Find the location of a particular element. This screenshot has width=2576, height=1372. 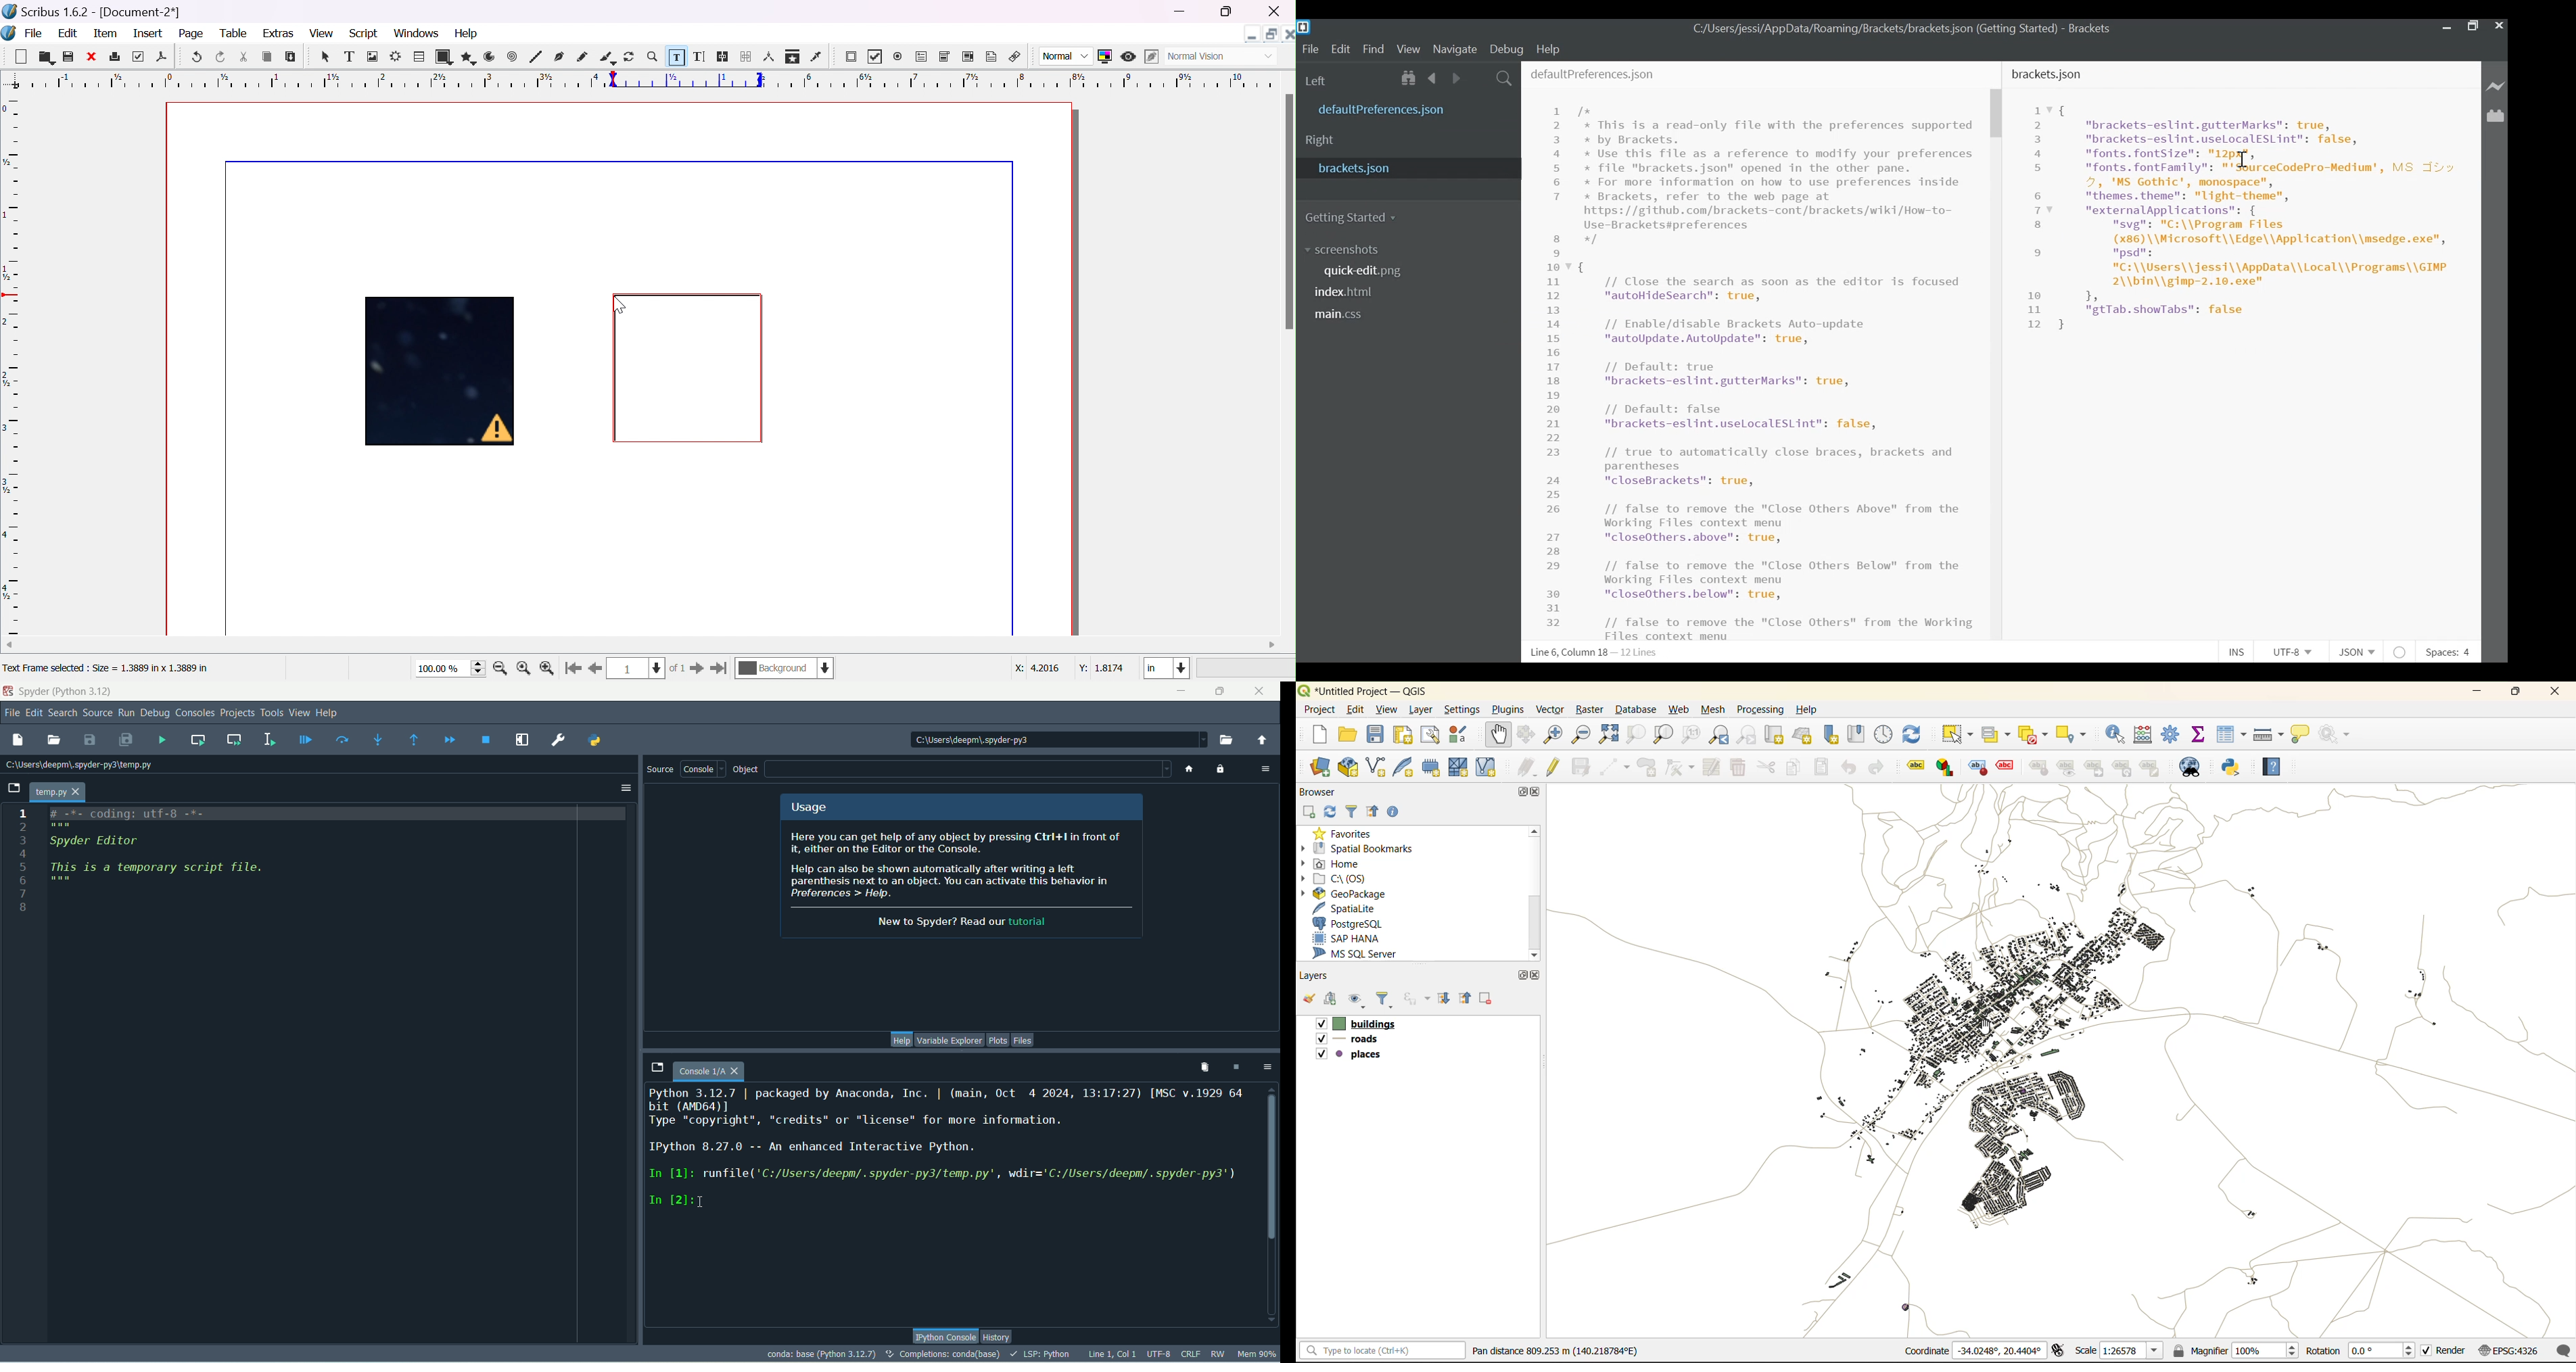

variable explorer is located at coordinates (949, 1040).